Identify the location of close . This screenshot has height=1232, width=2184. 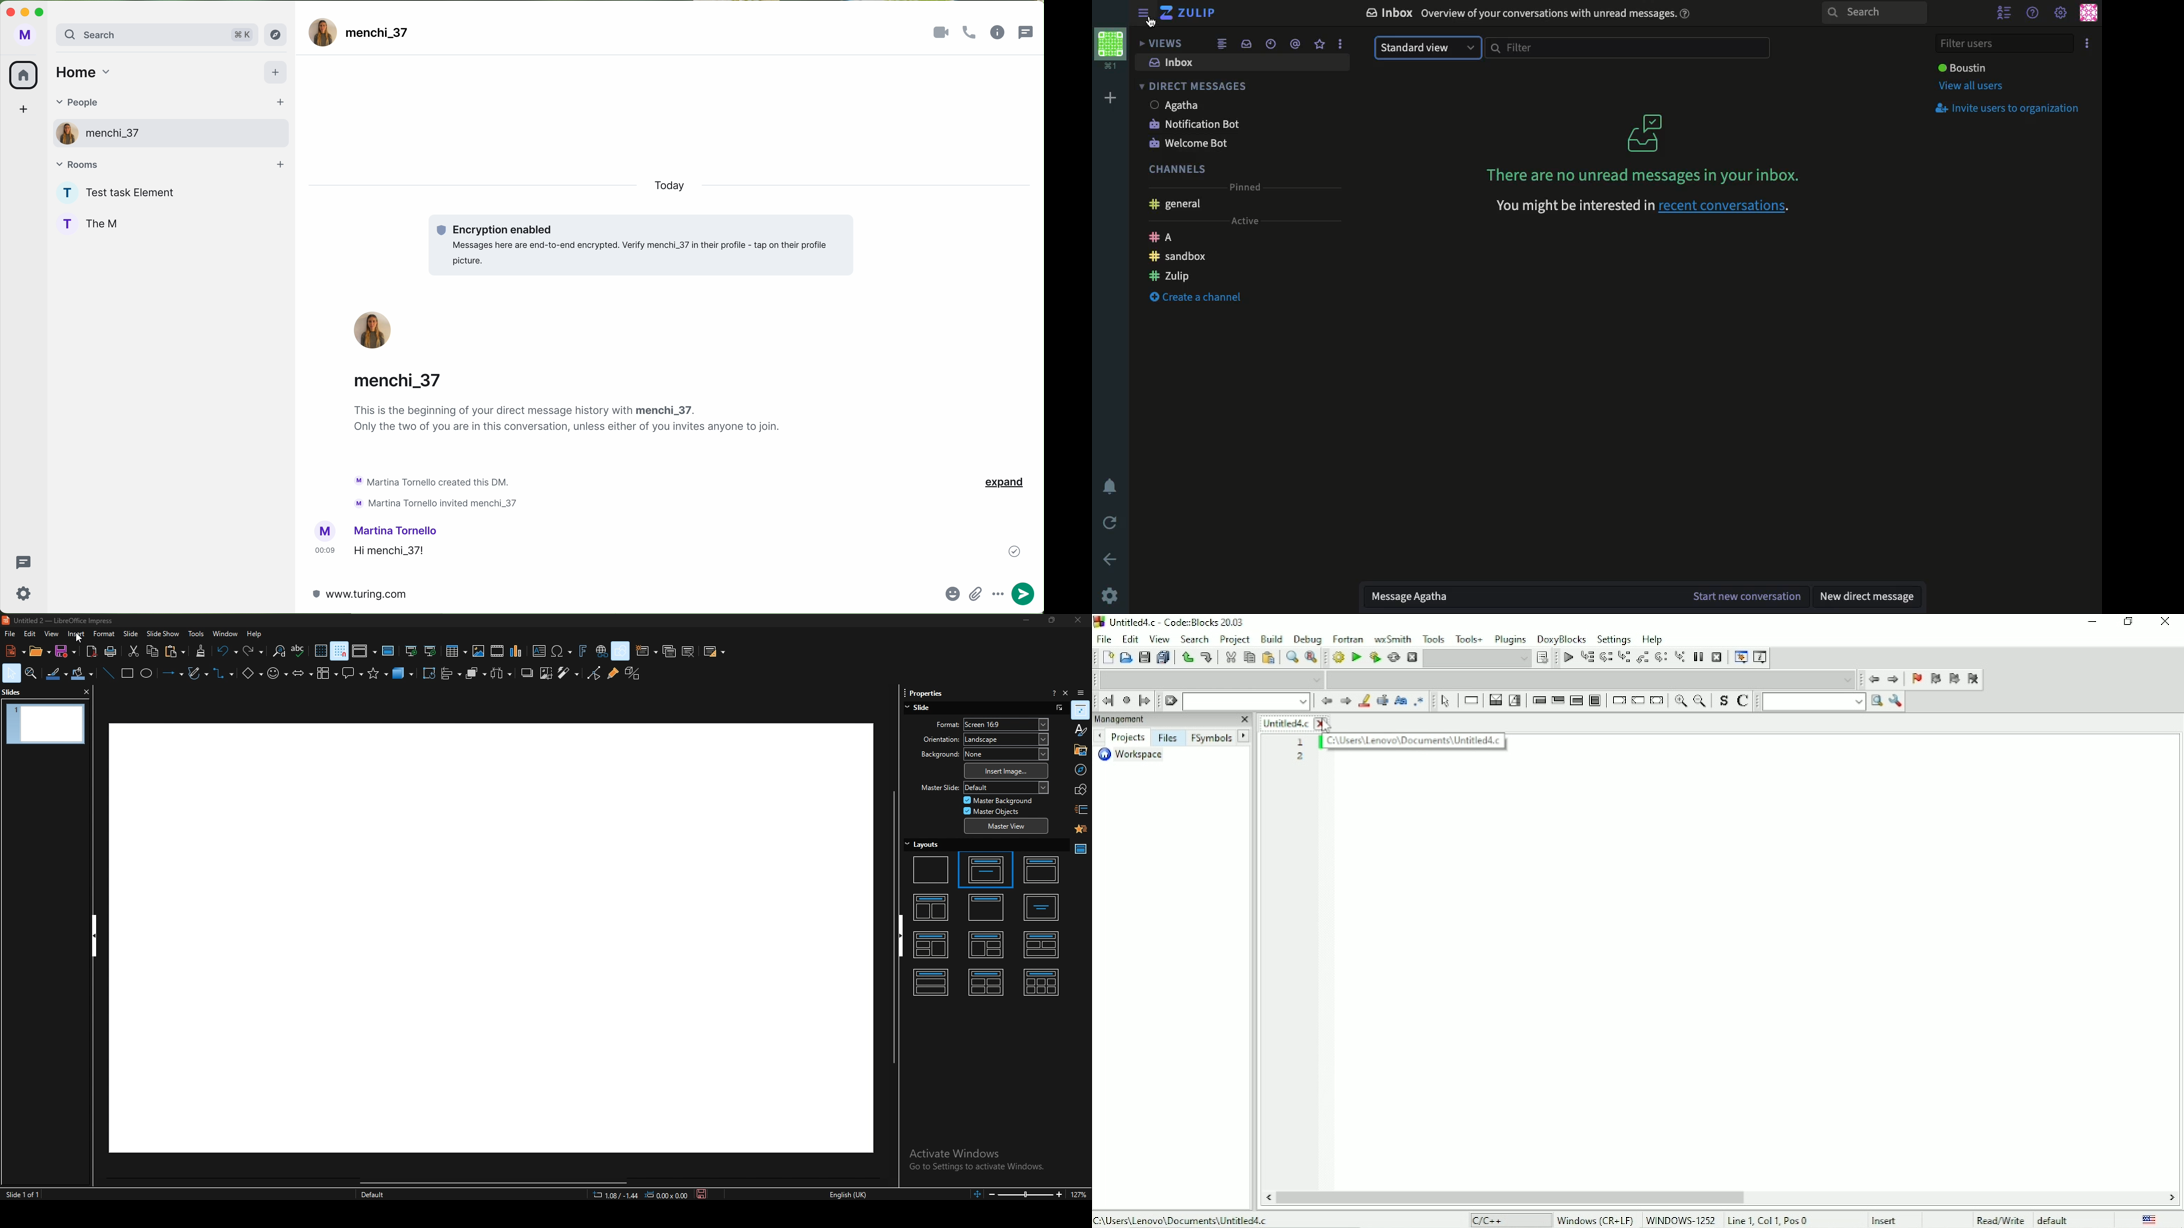
(9, 11).